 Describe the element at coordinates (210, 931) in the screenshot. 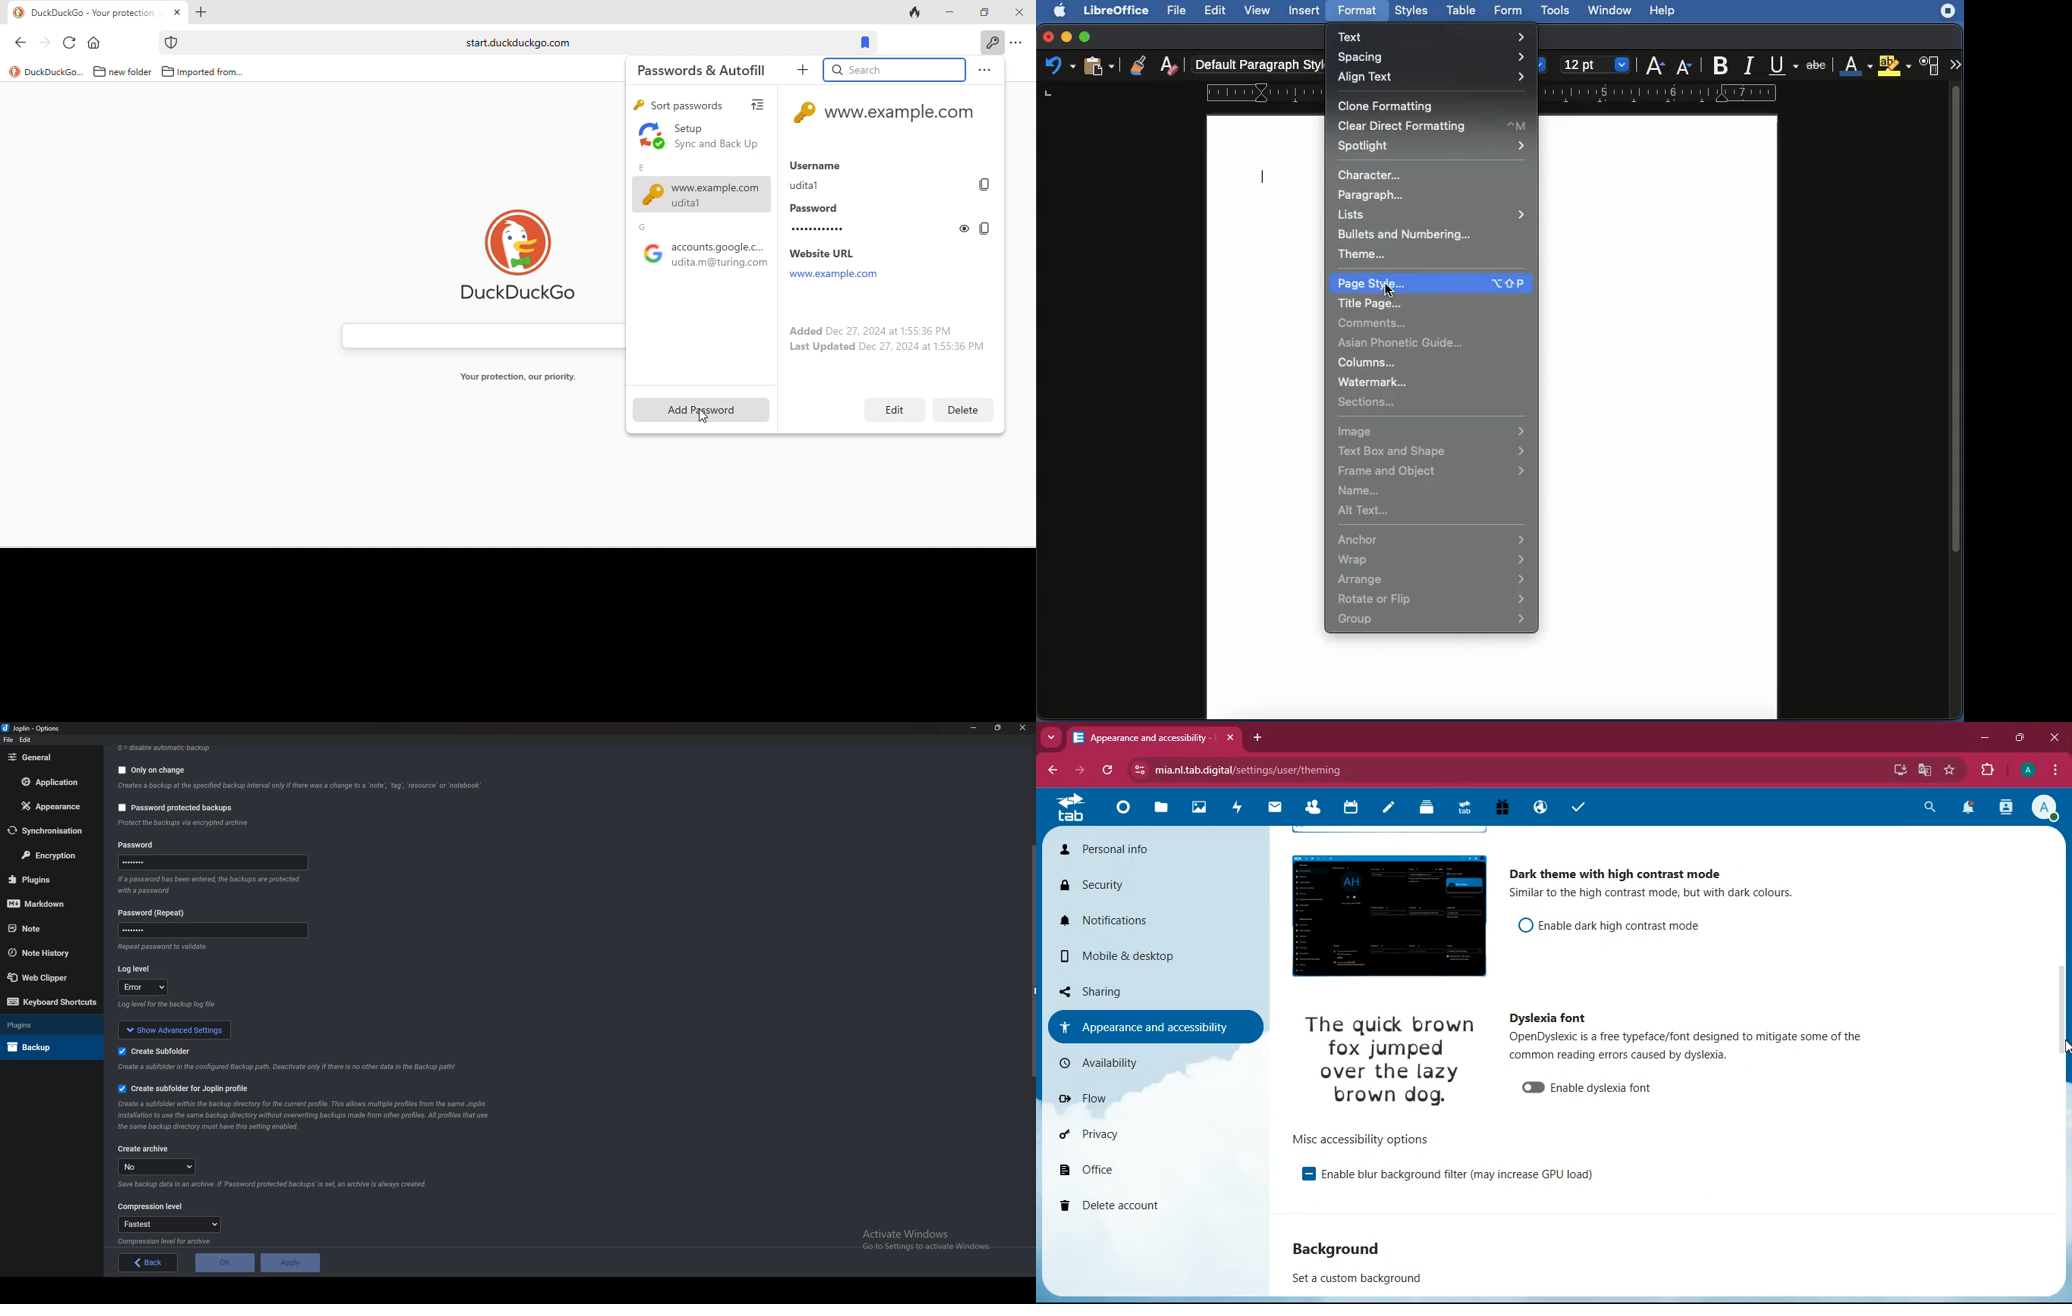

I see `Password` at that location.